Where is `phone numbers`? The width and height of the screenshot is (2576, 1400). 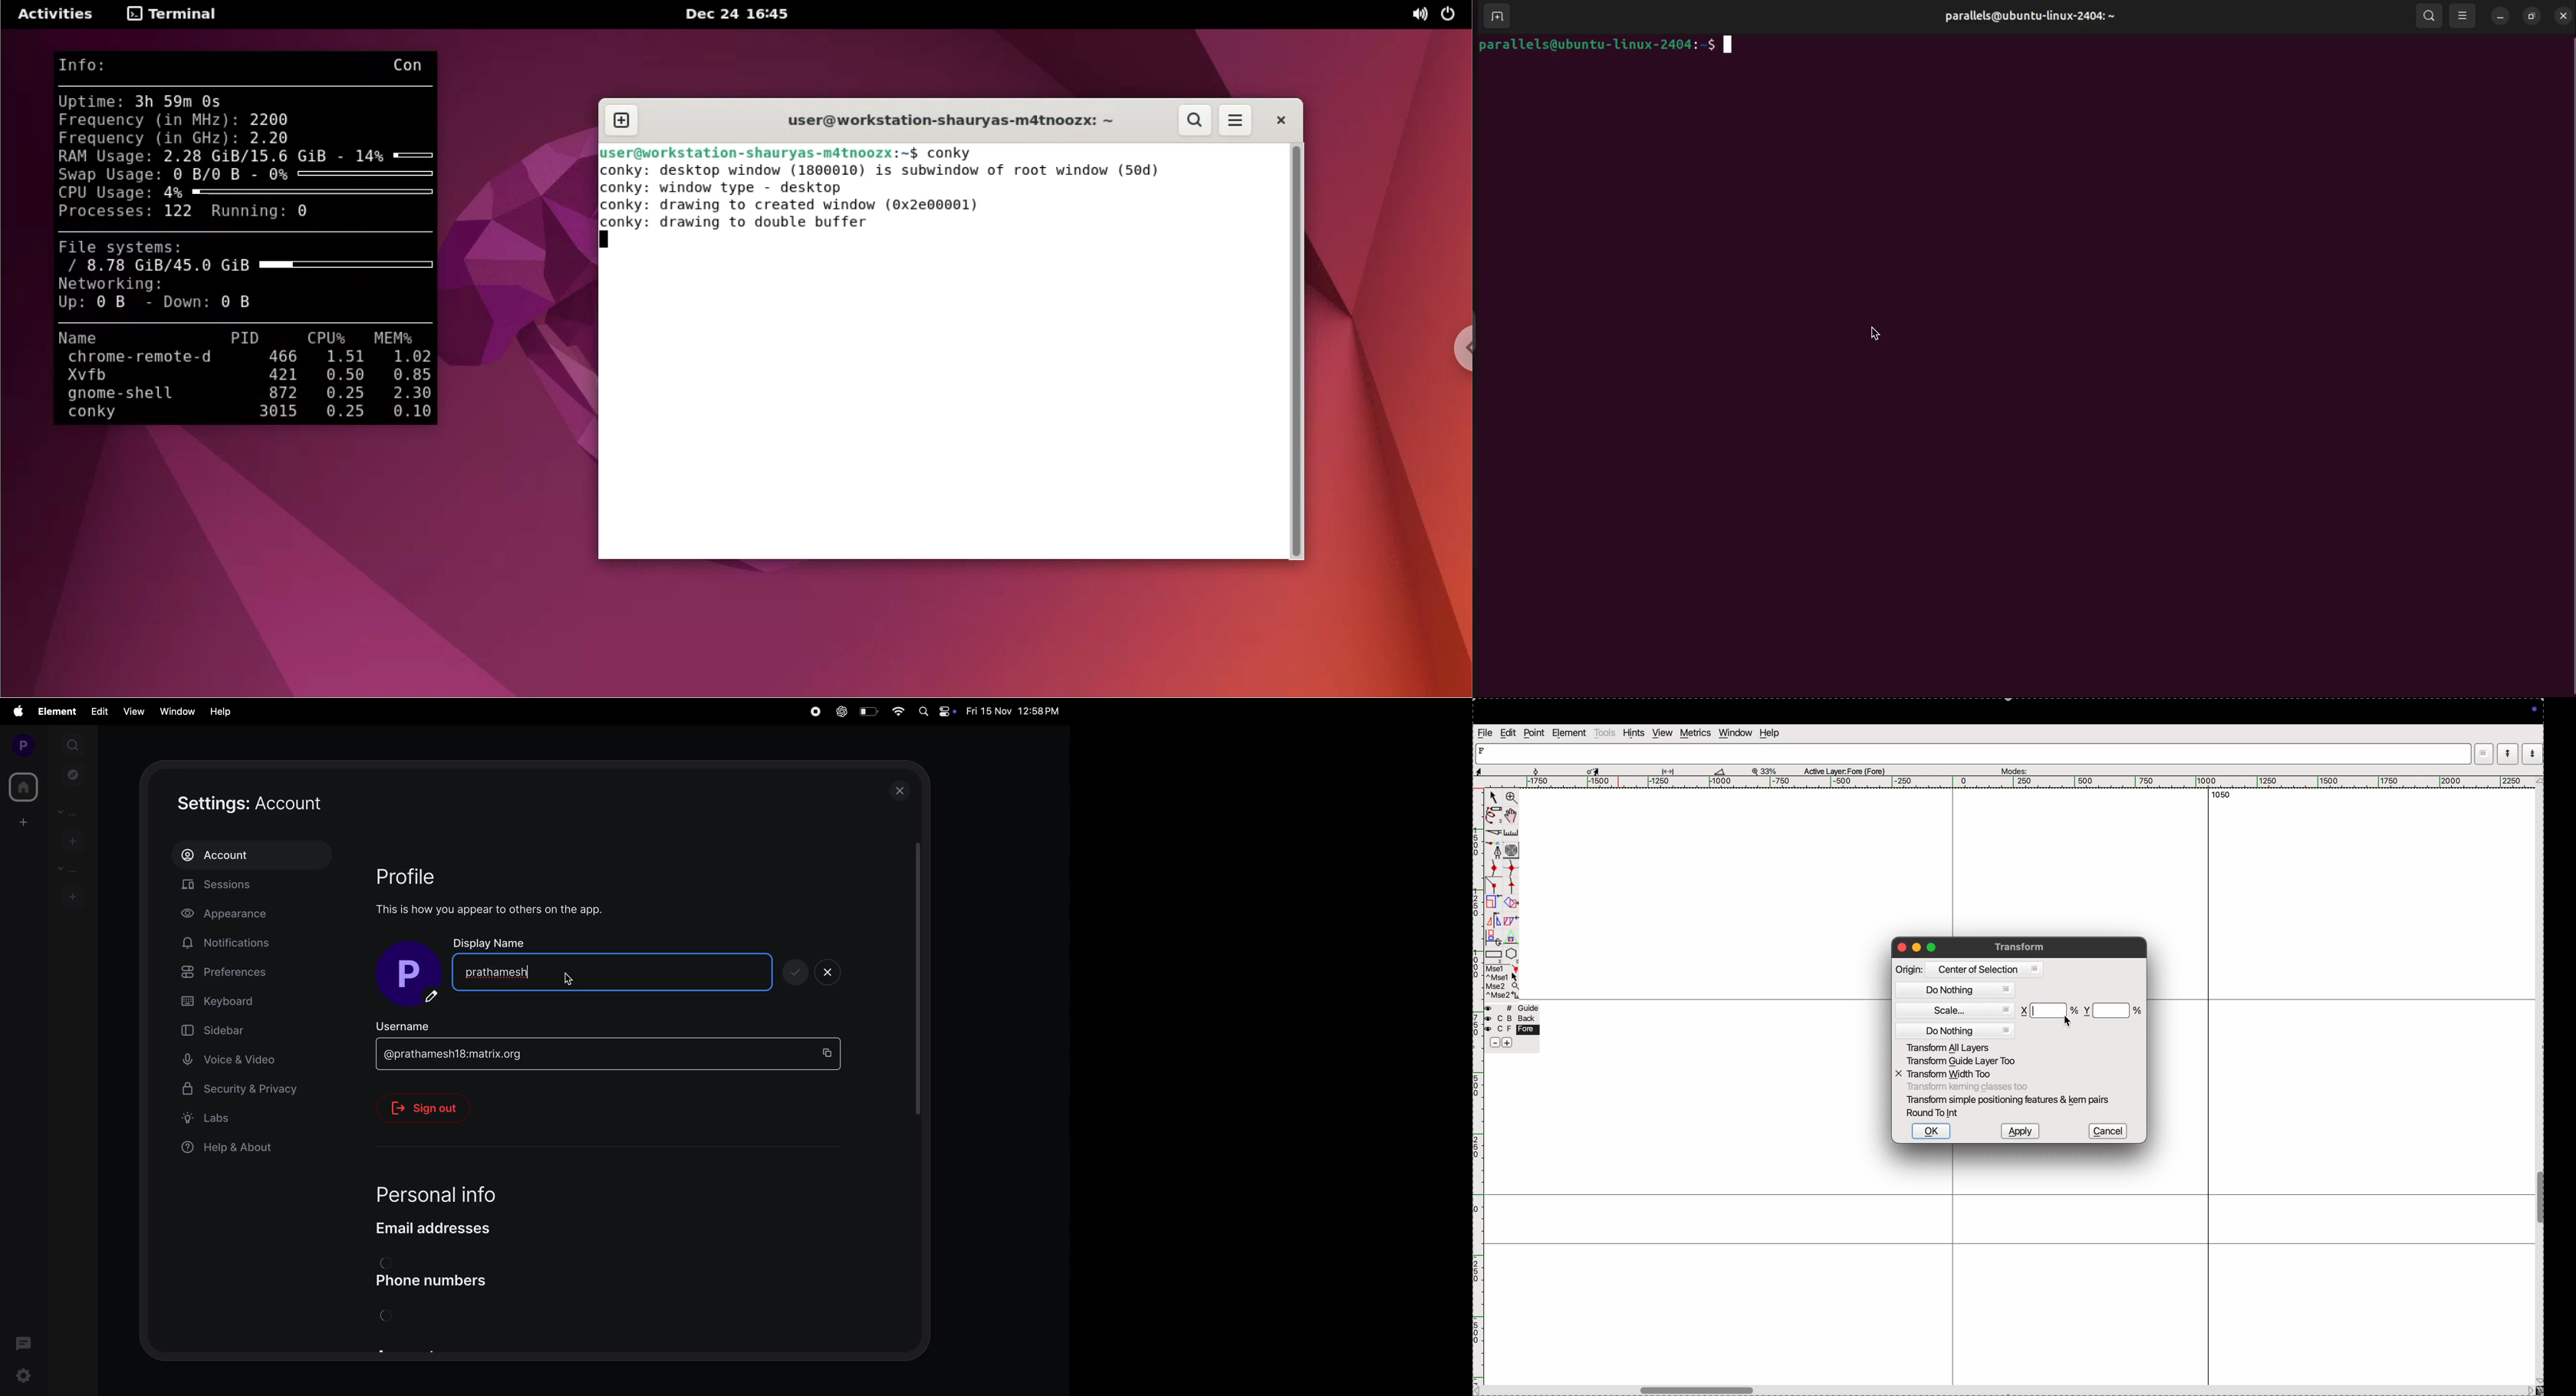
phone numbers is located at coordinates (441, 1281).